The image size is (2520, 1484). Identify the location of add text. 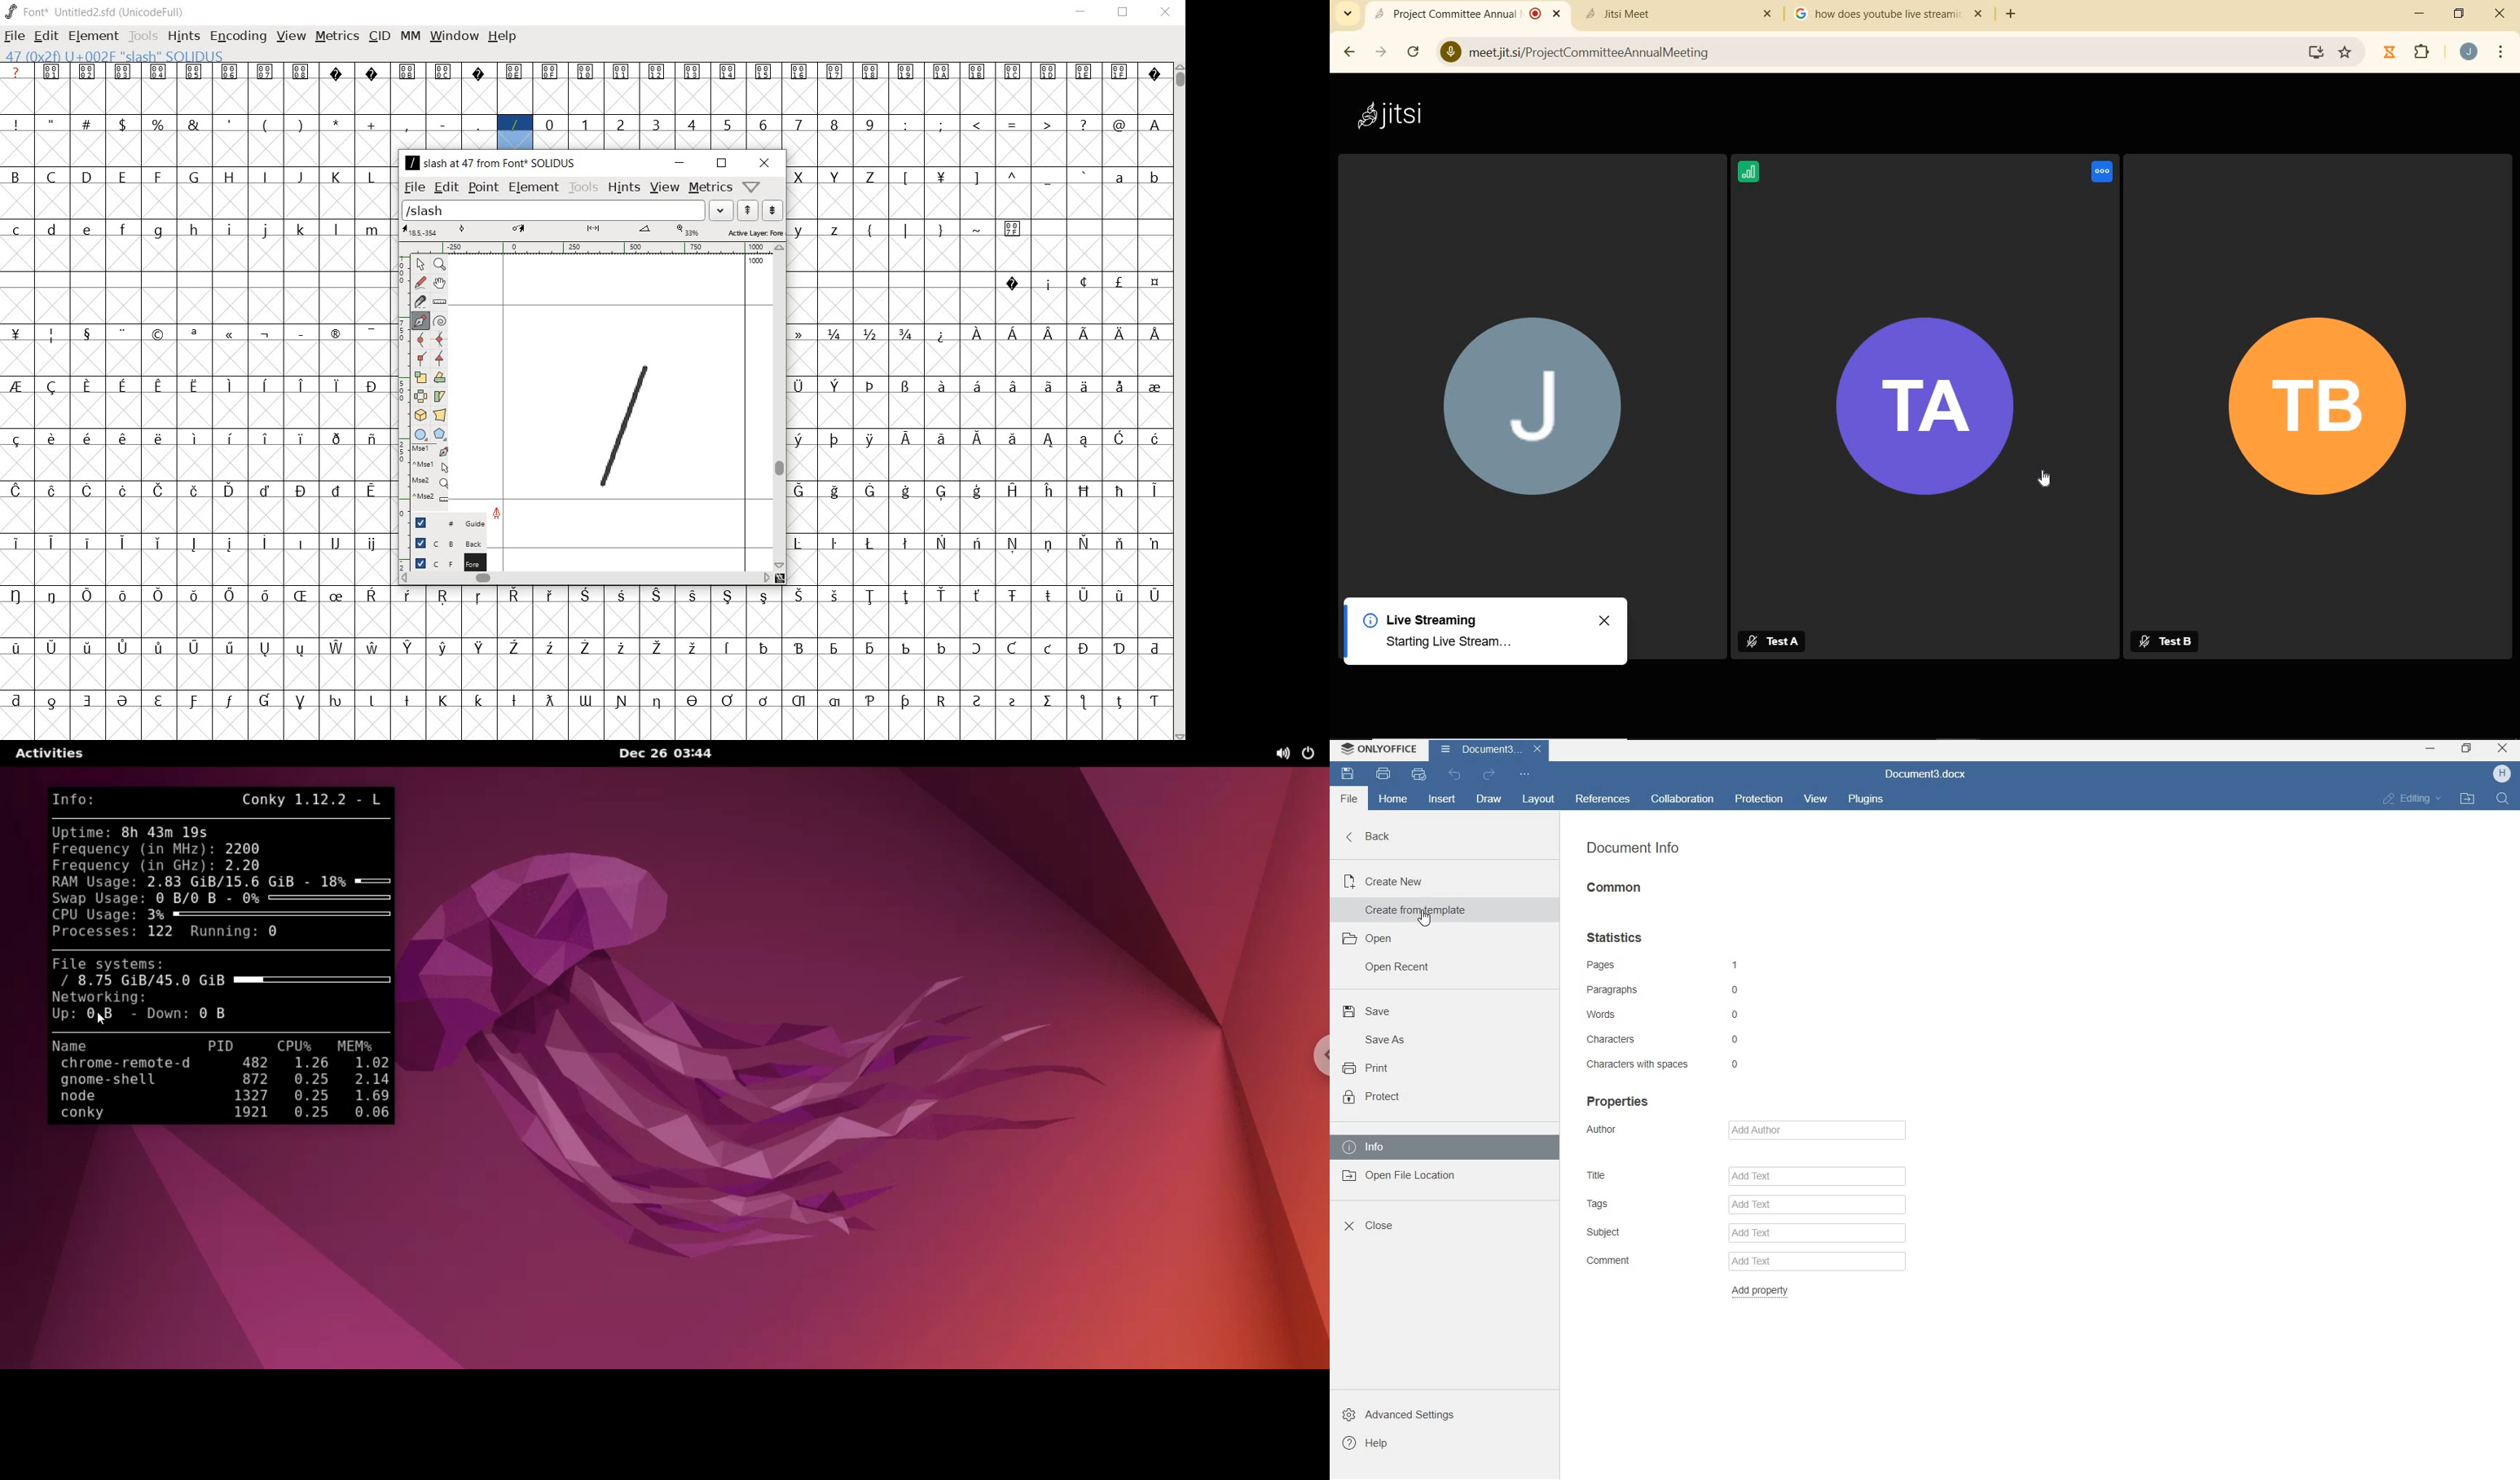
(1814, 1204).